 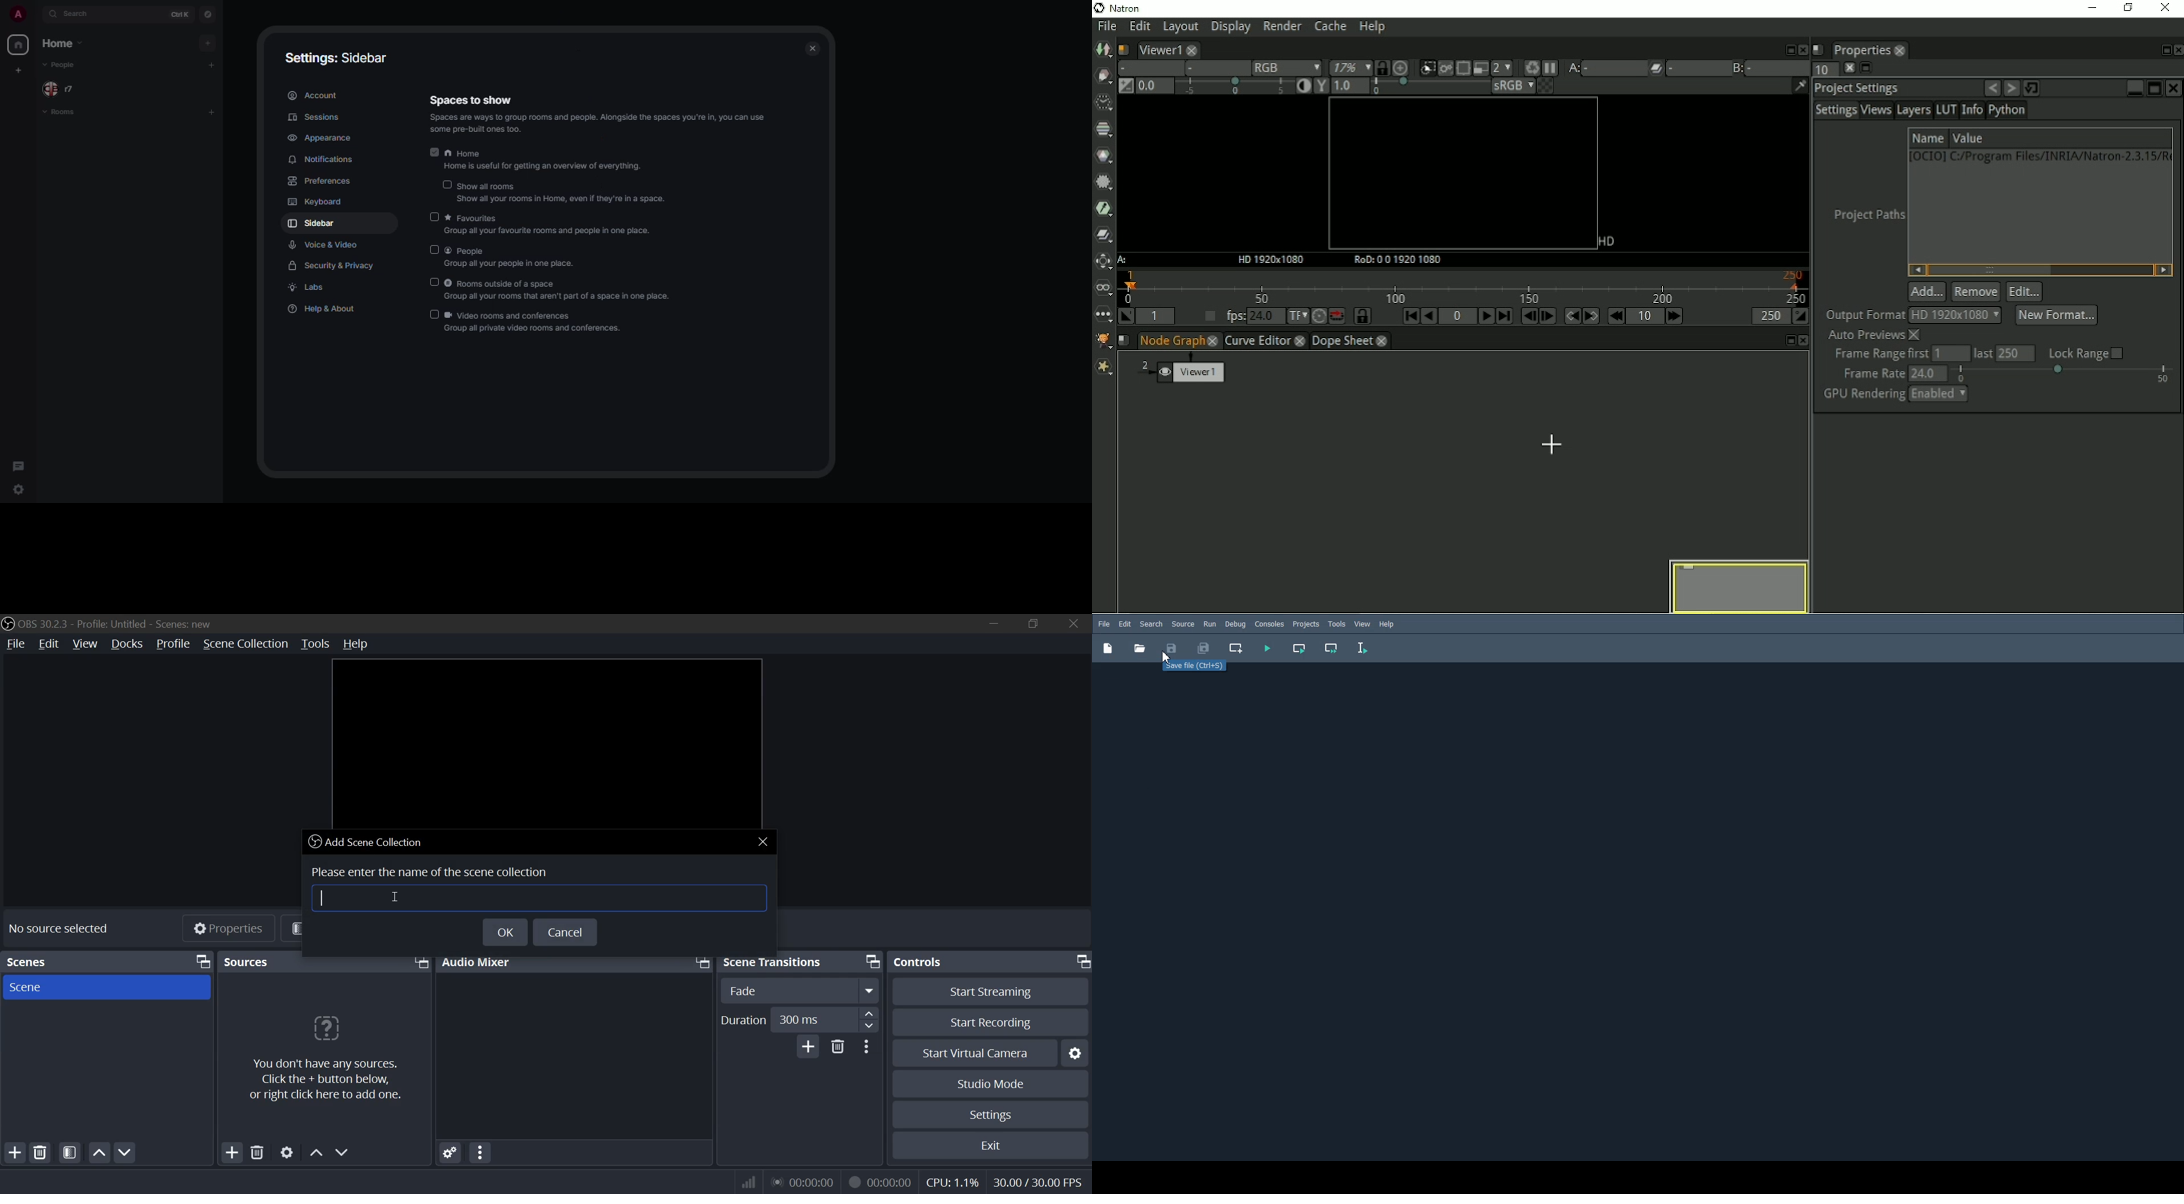 What do you see at coordinates (990, 992) in the screenshot?
I see `start streaming` at bounding box center [990, 992].